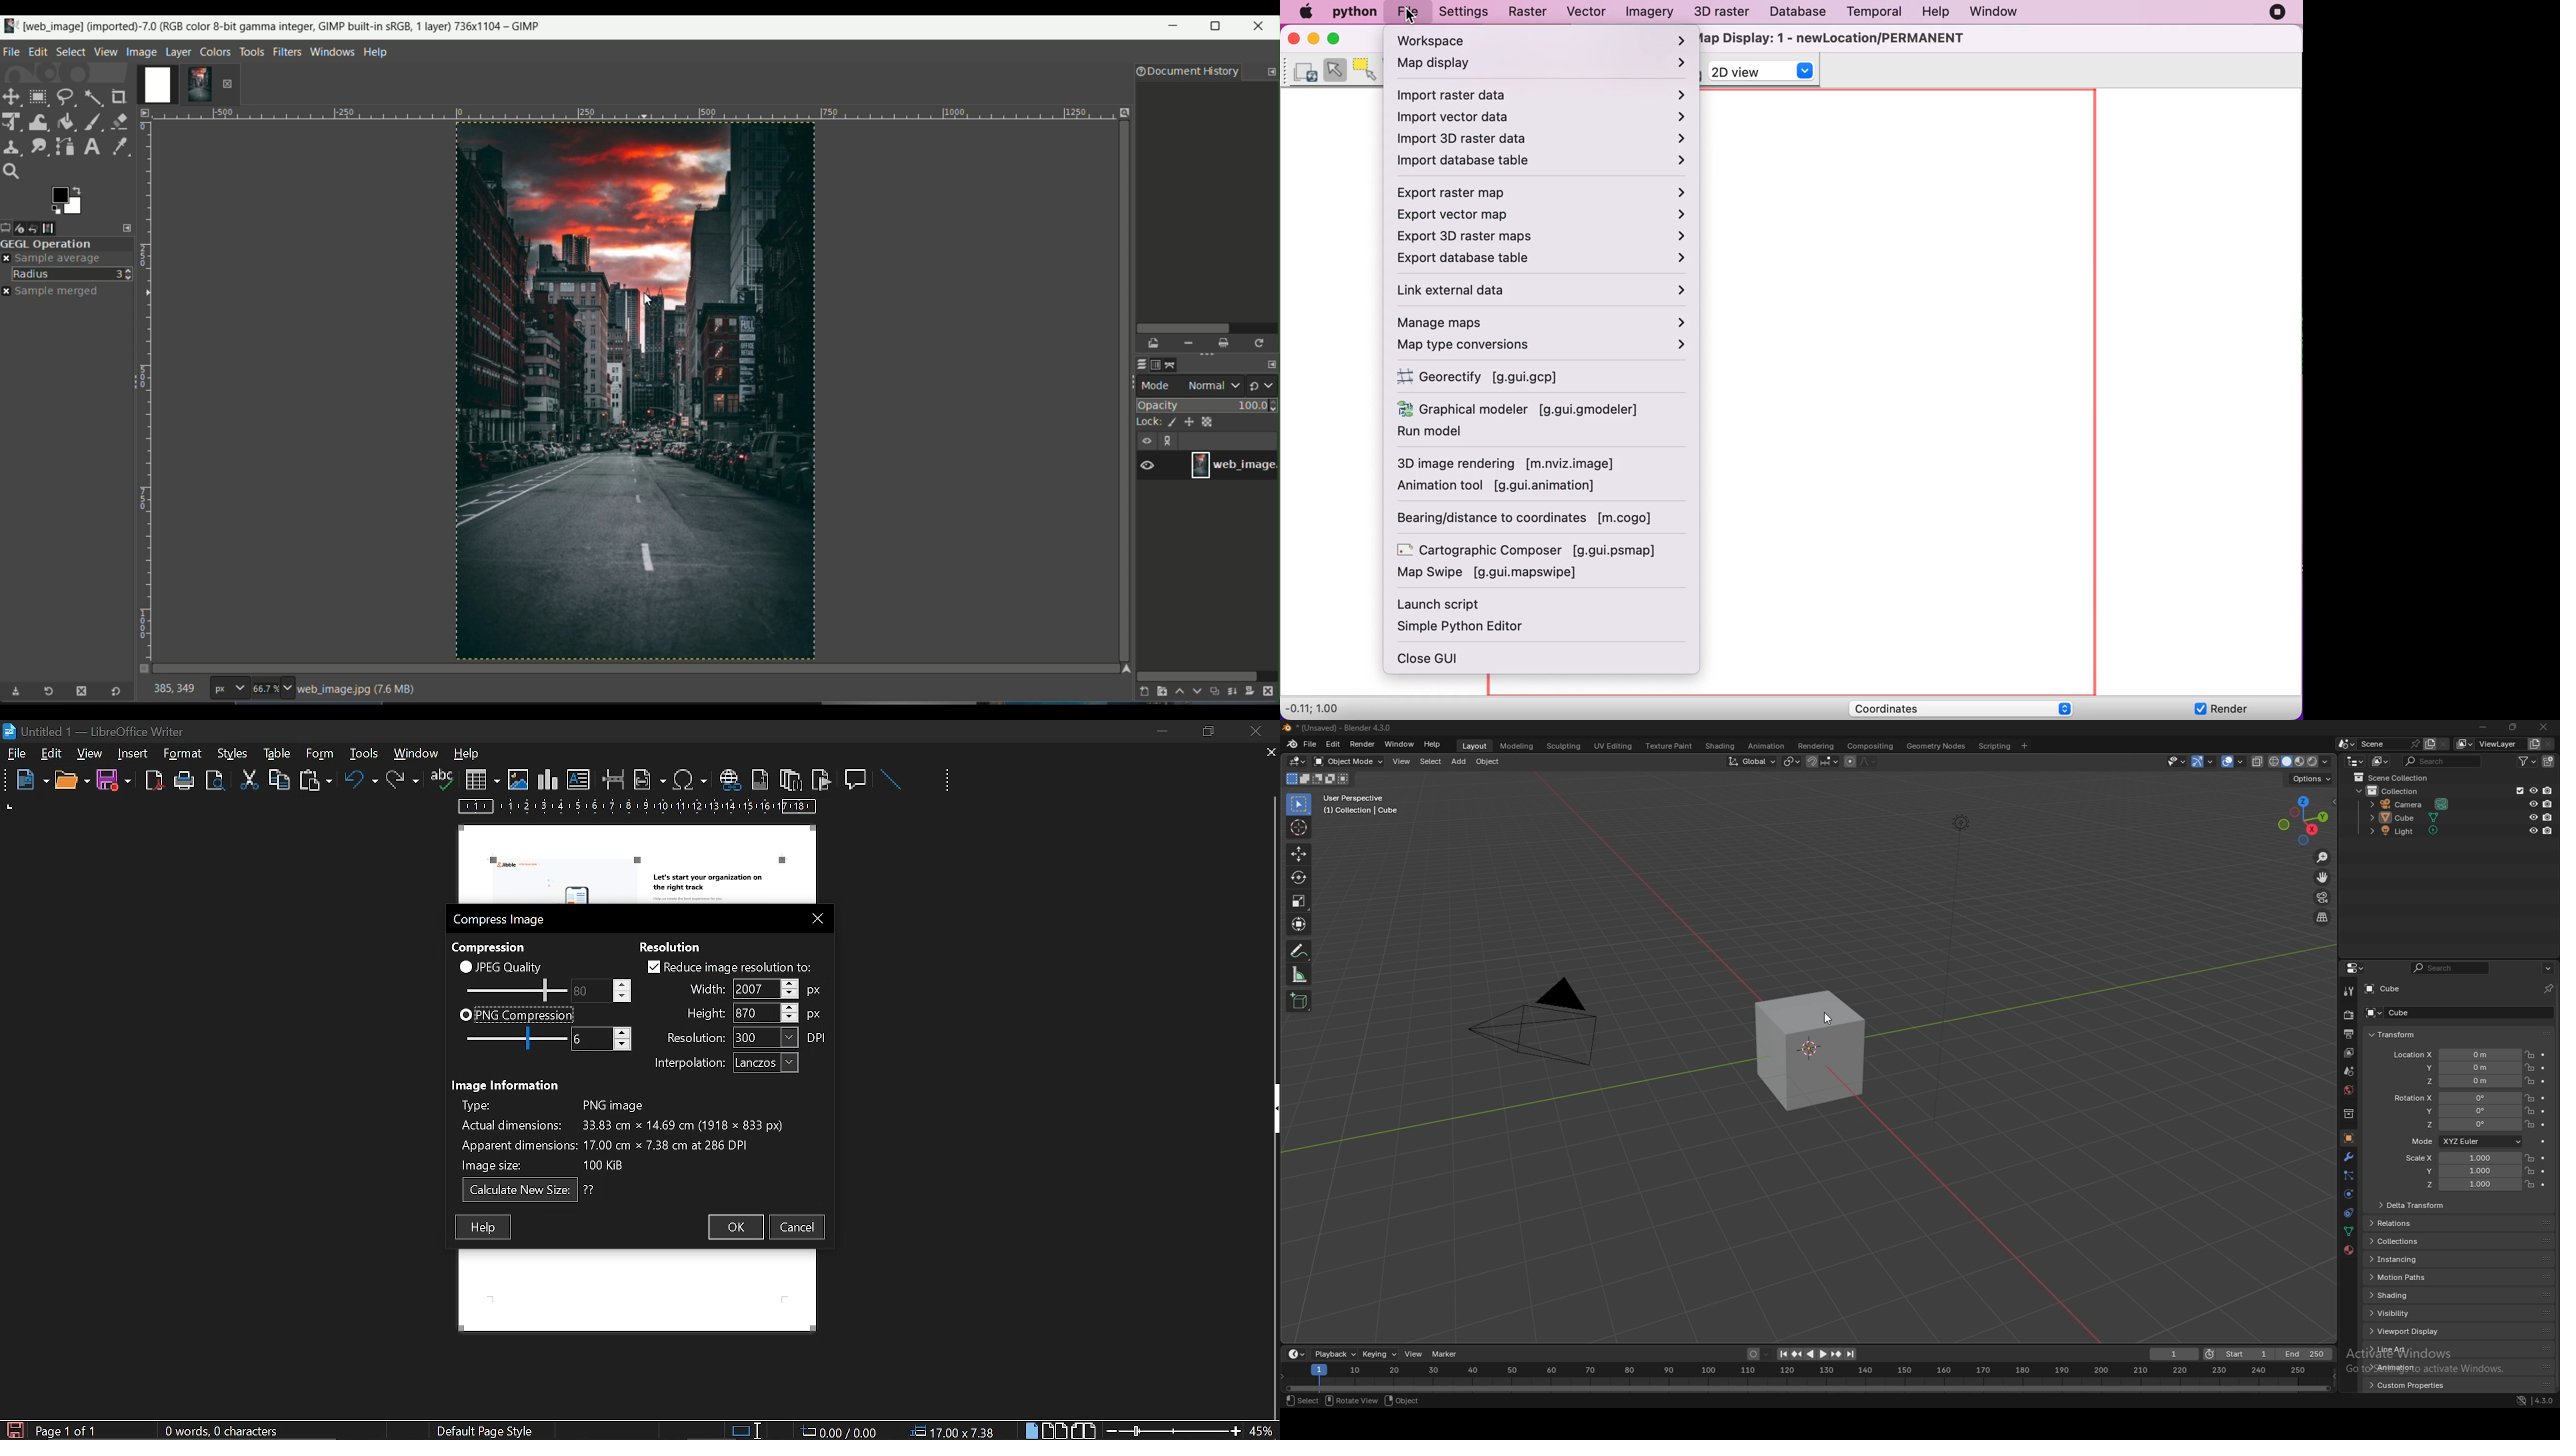 Image resolution: width=2576 pixels, height=1456 pixels. What do you see at coordinates (677, 945) in the screenshot?
I see `Resolution` at bounding box center [677, 945].